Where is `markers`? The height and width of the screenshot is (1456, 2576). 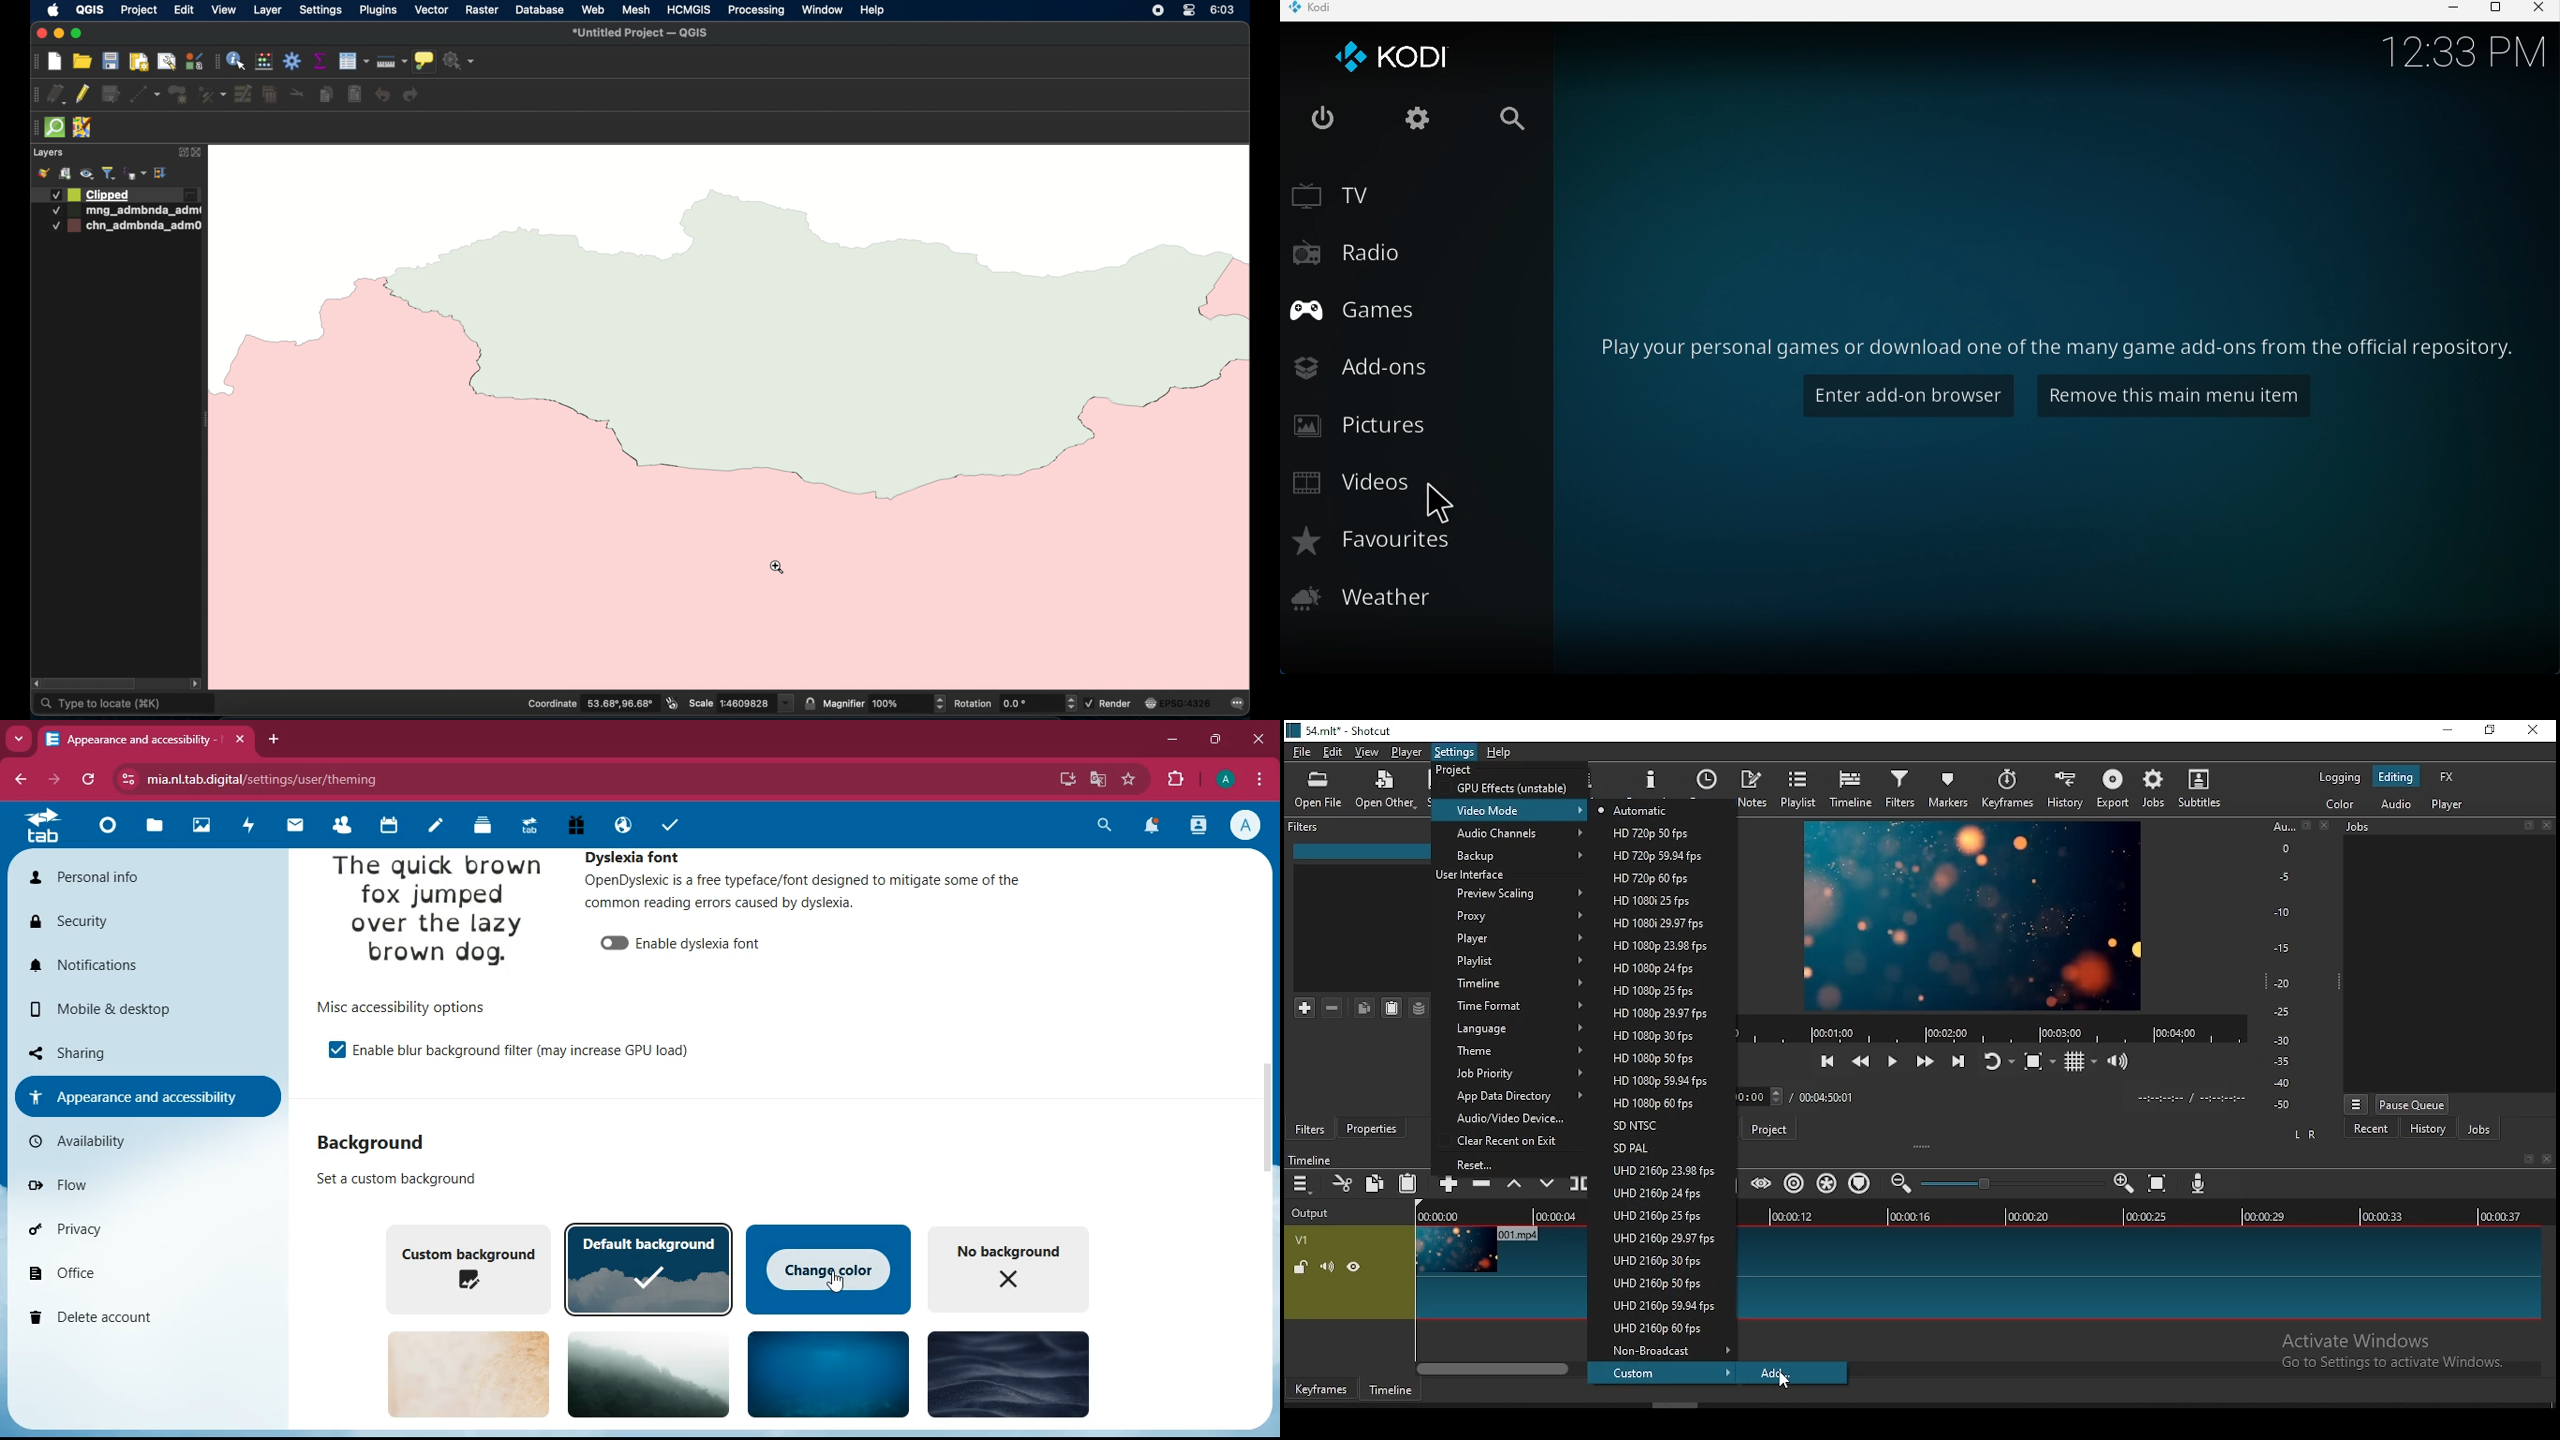 markers is located at coordinates (1948, 788).